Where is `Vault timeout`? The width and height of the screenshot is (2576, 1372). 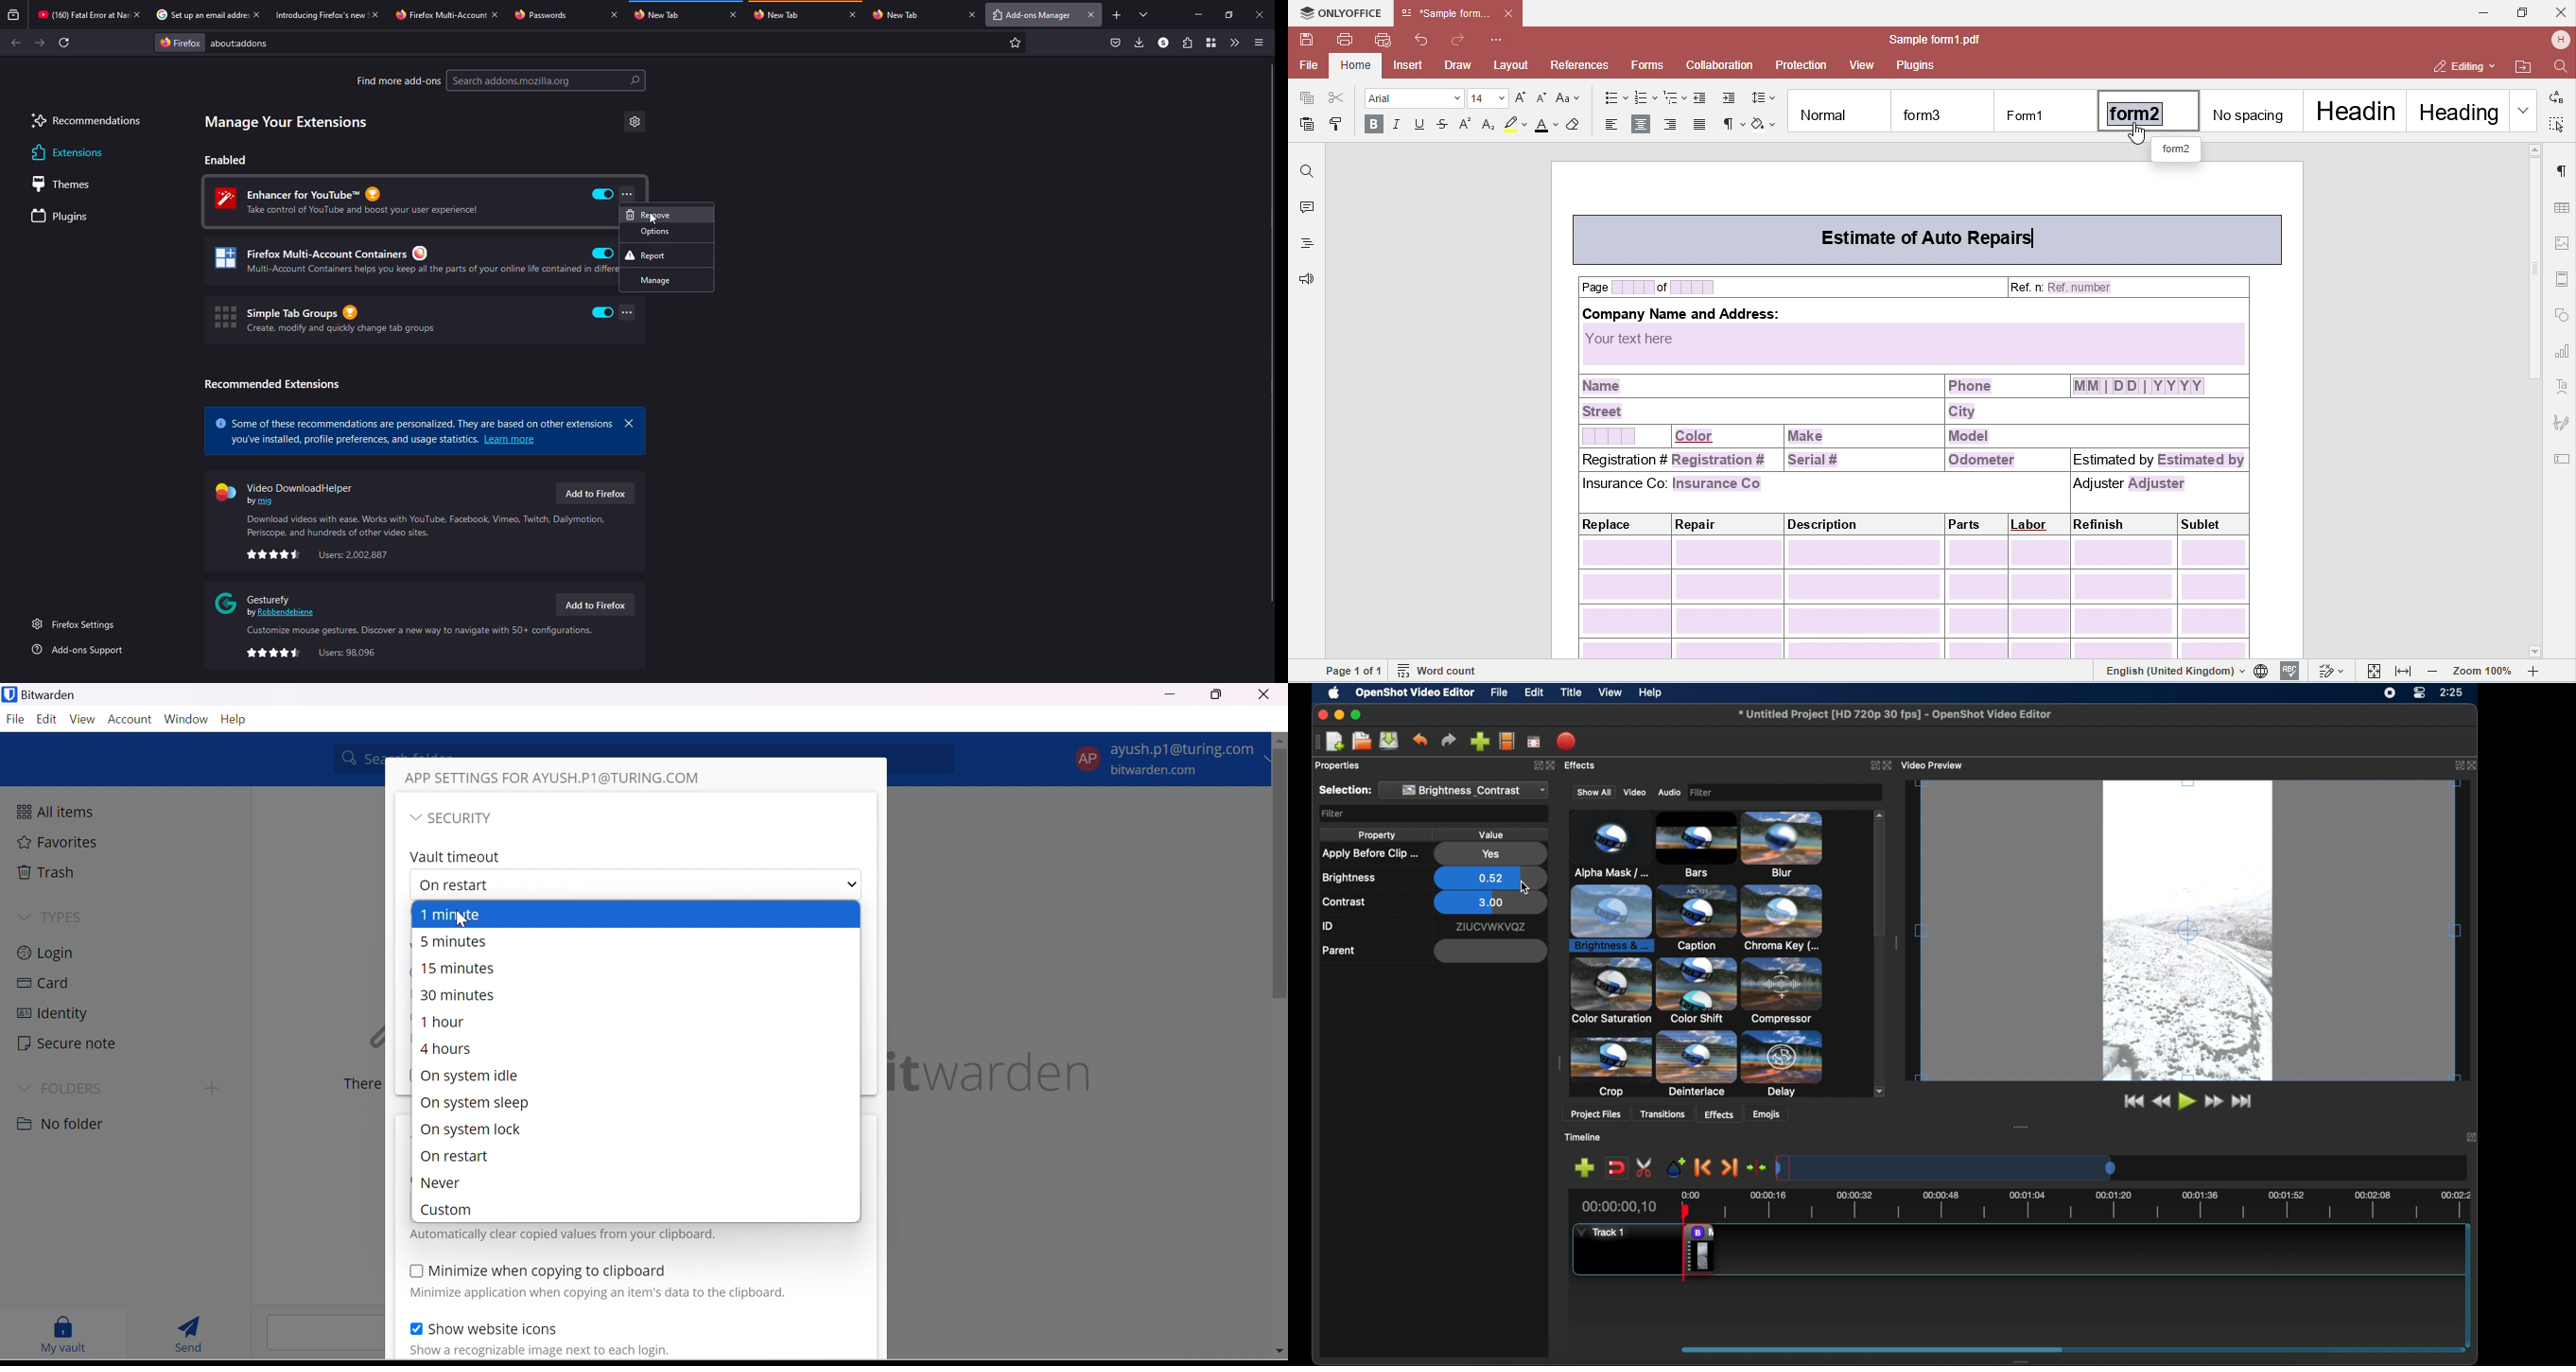
Vault timeout is located at coordinates (457, 858).